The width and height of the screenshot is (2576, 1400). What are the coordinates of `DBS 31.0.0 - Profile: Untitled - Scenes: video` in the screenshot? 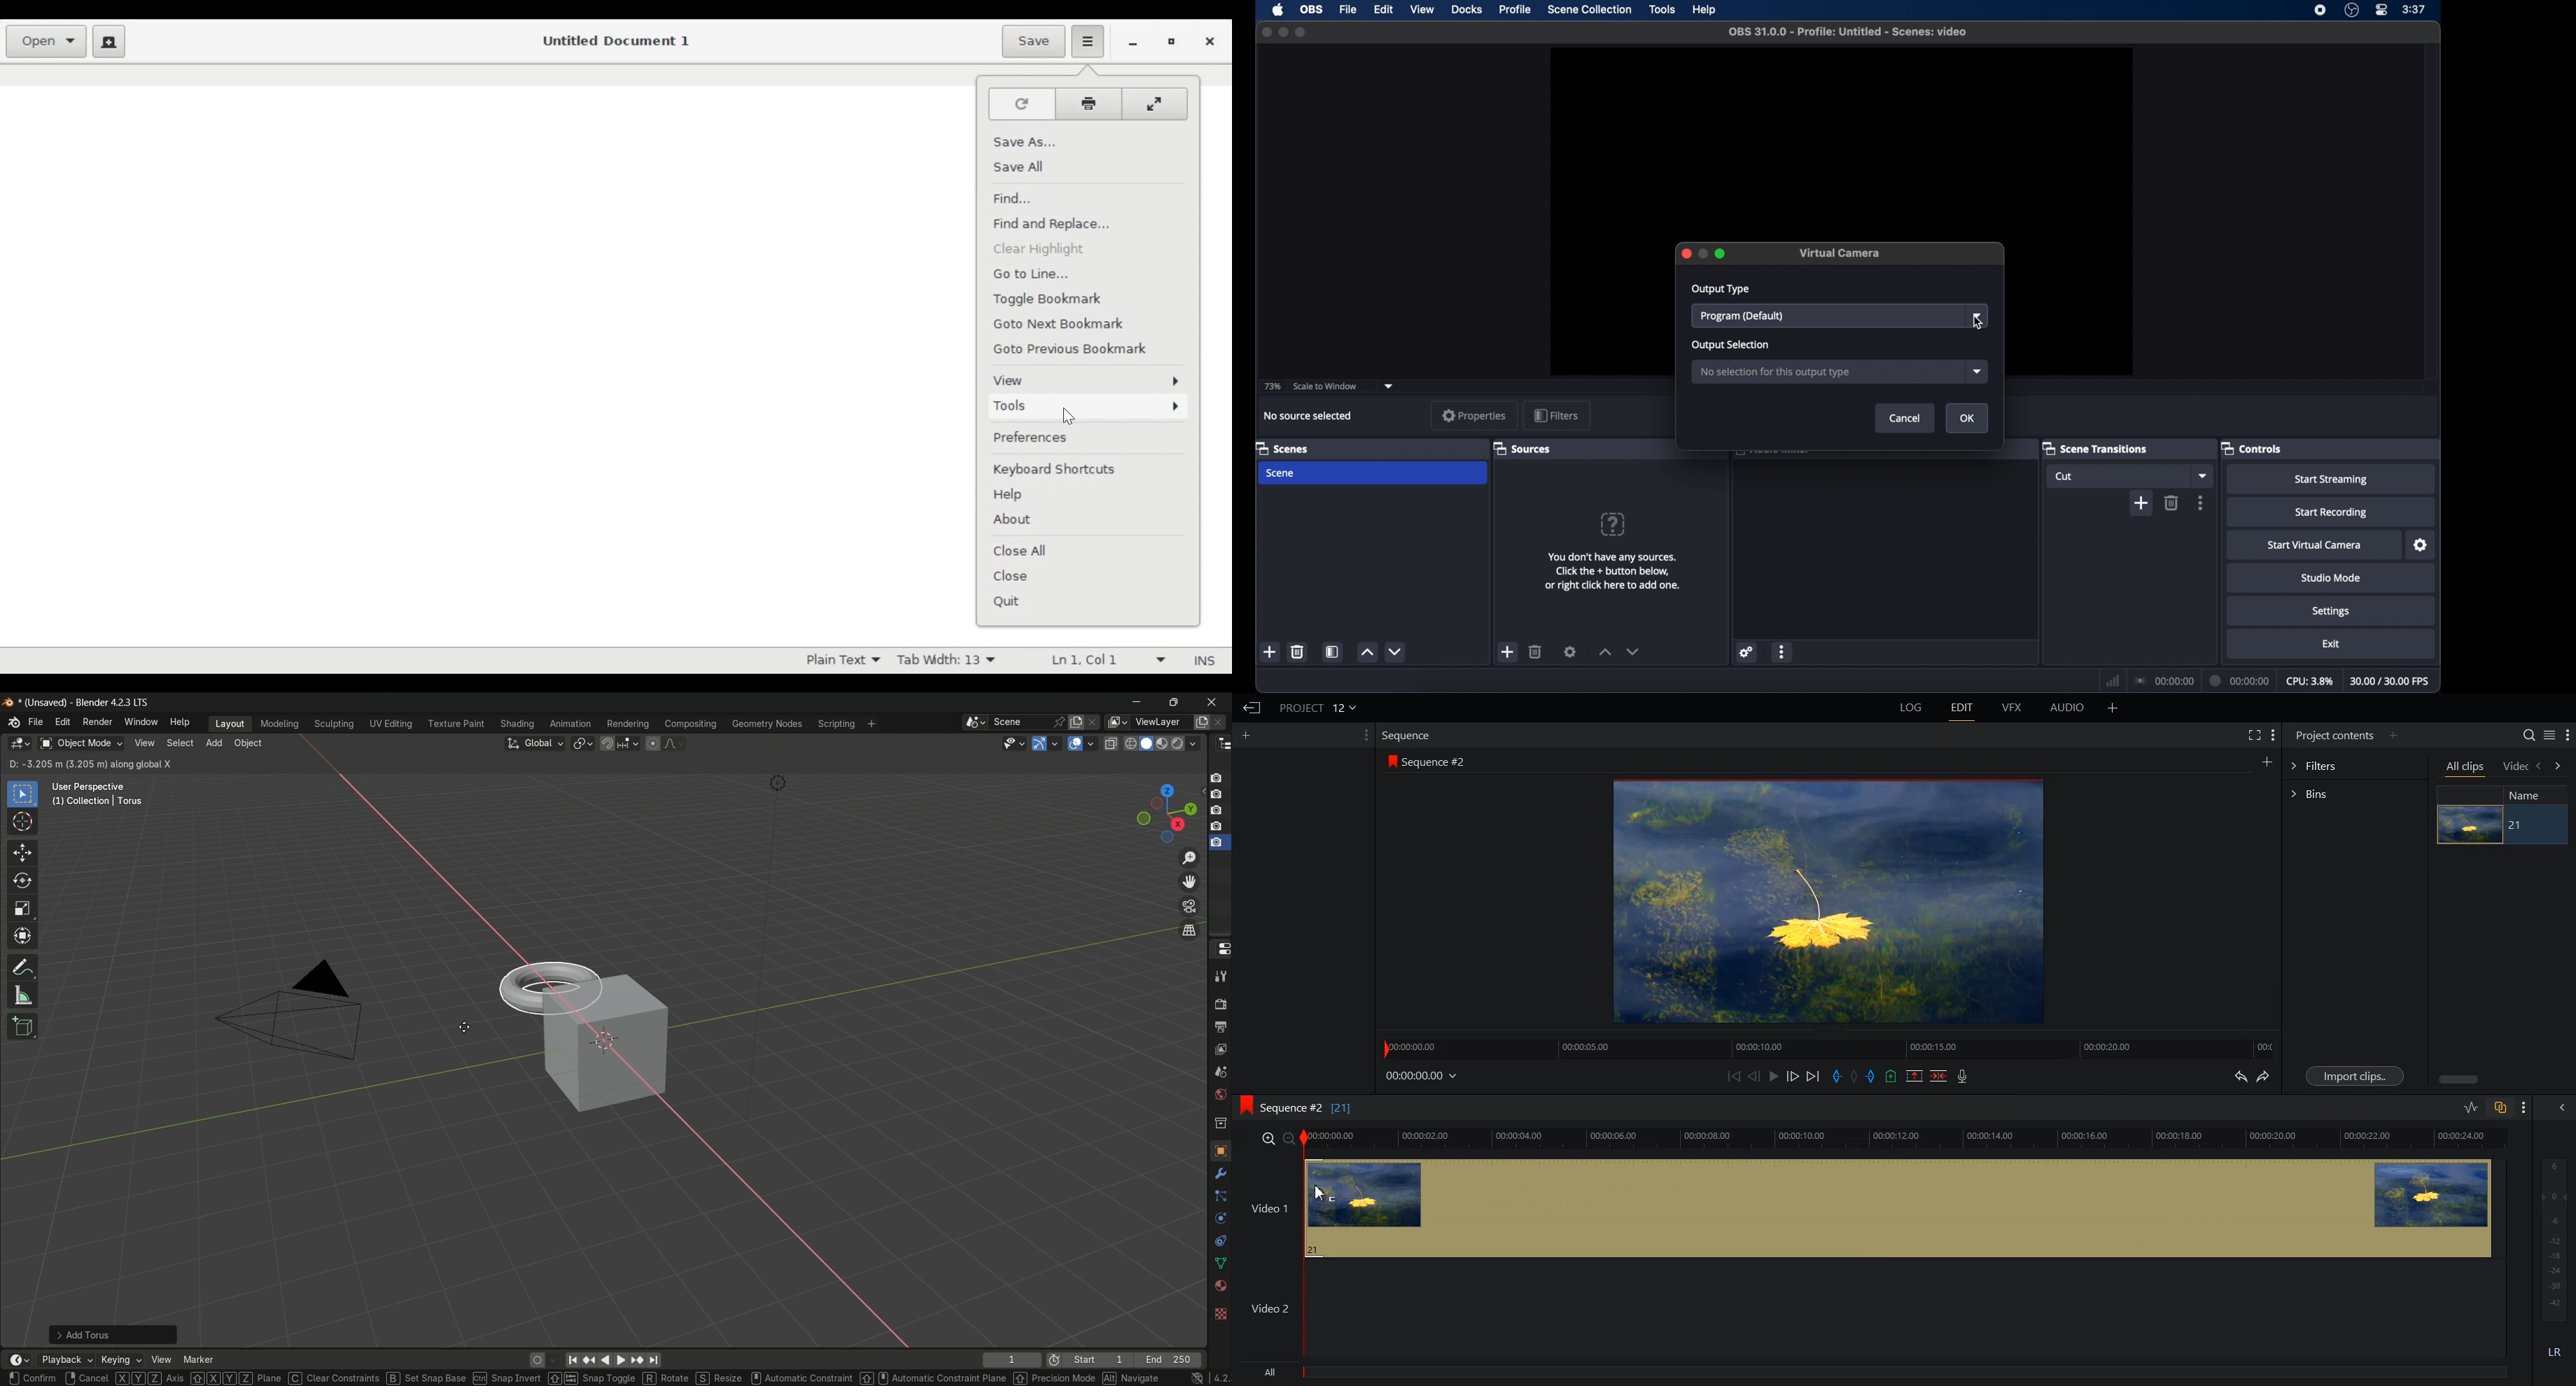 It's located at (1854, 31).